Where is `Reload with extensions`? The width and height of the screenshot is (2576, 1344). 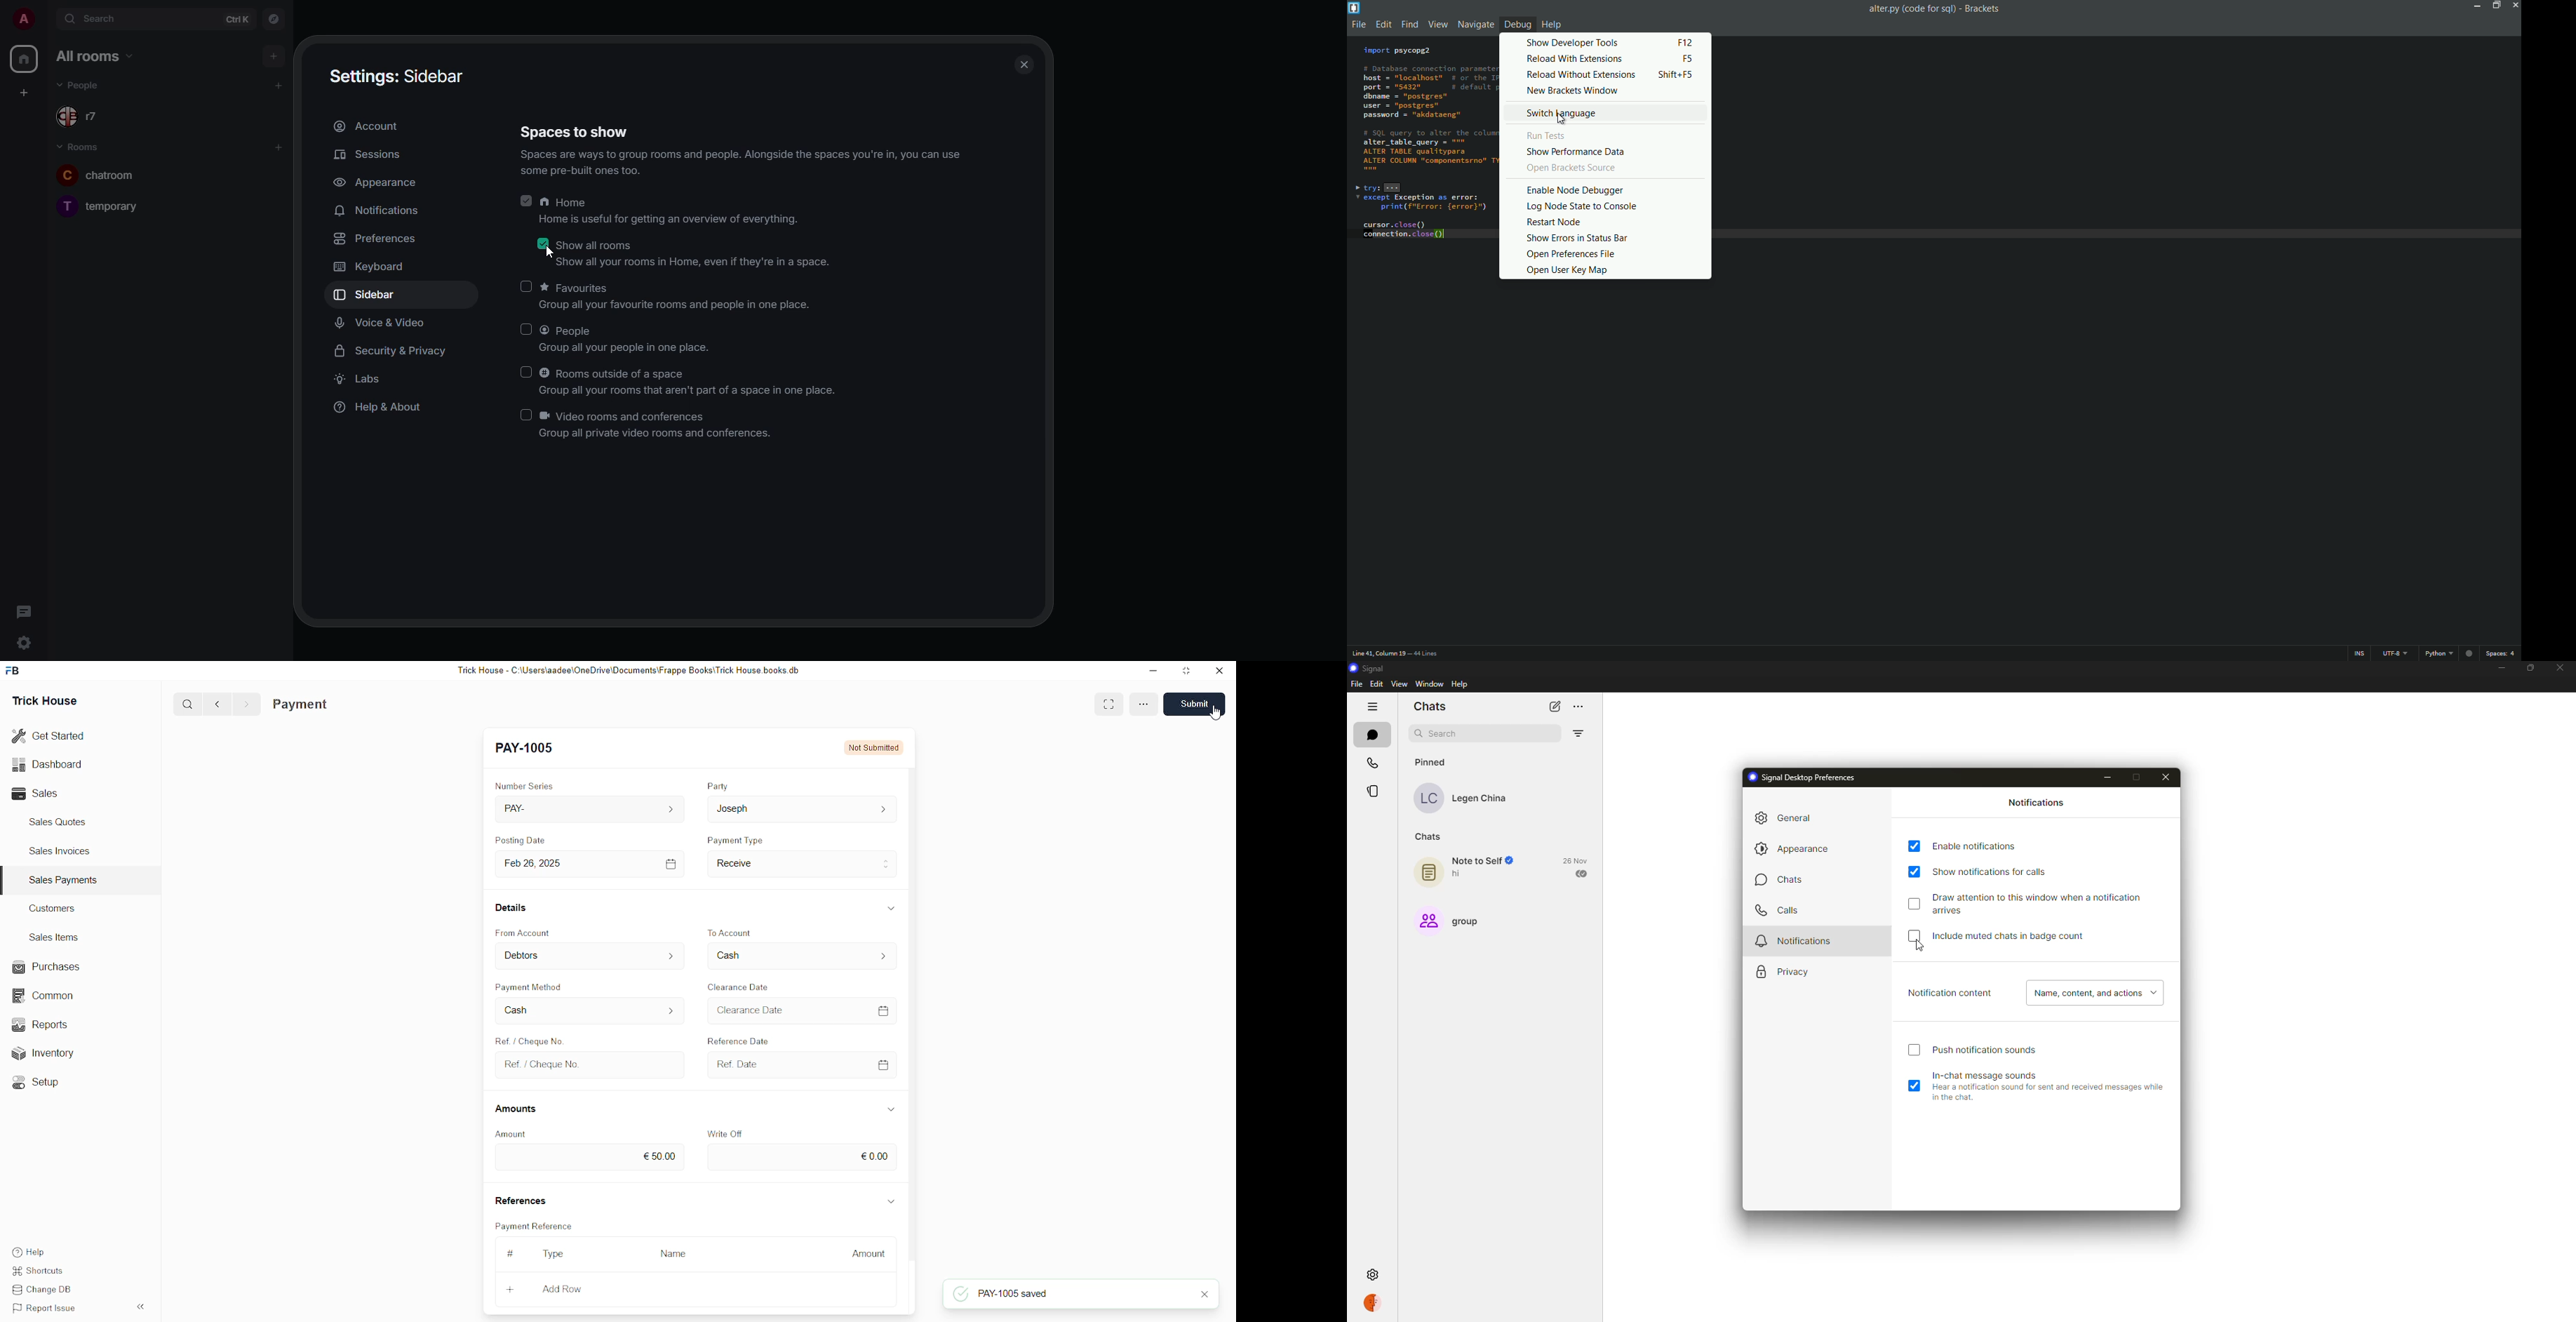 Reload with extensions is located at coordinates (1576, 59).